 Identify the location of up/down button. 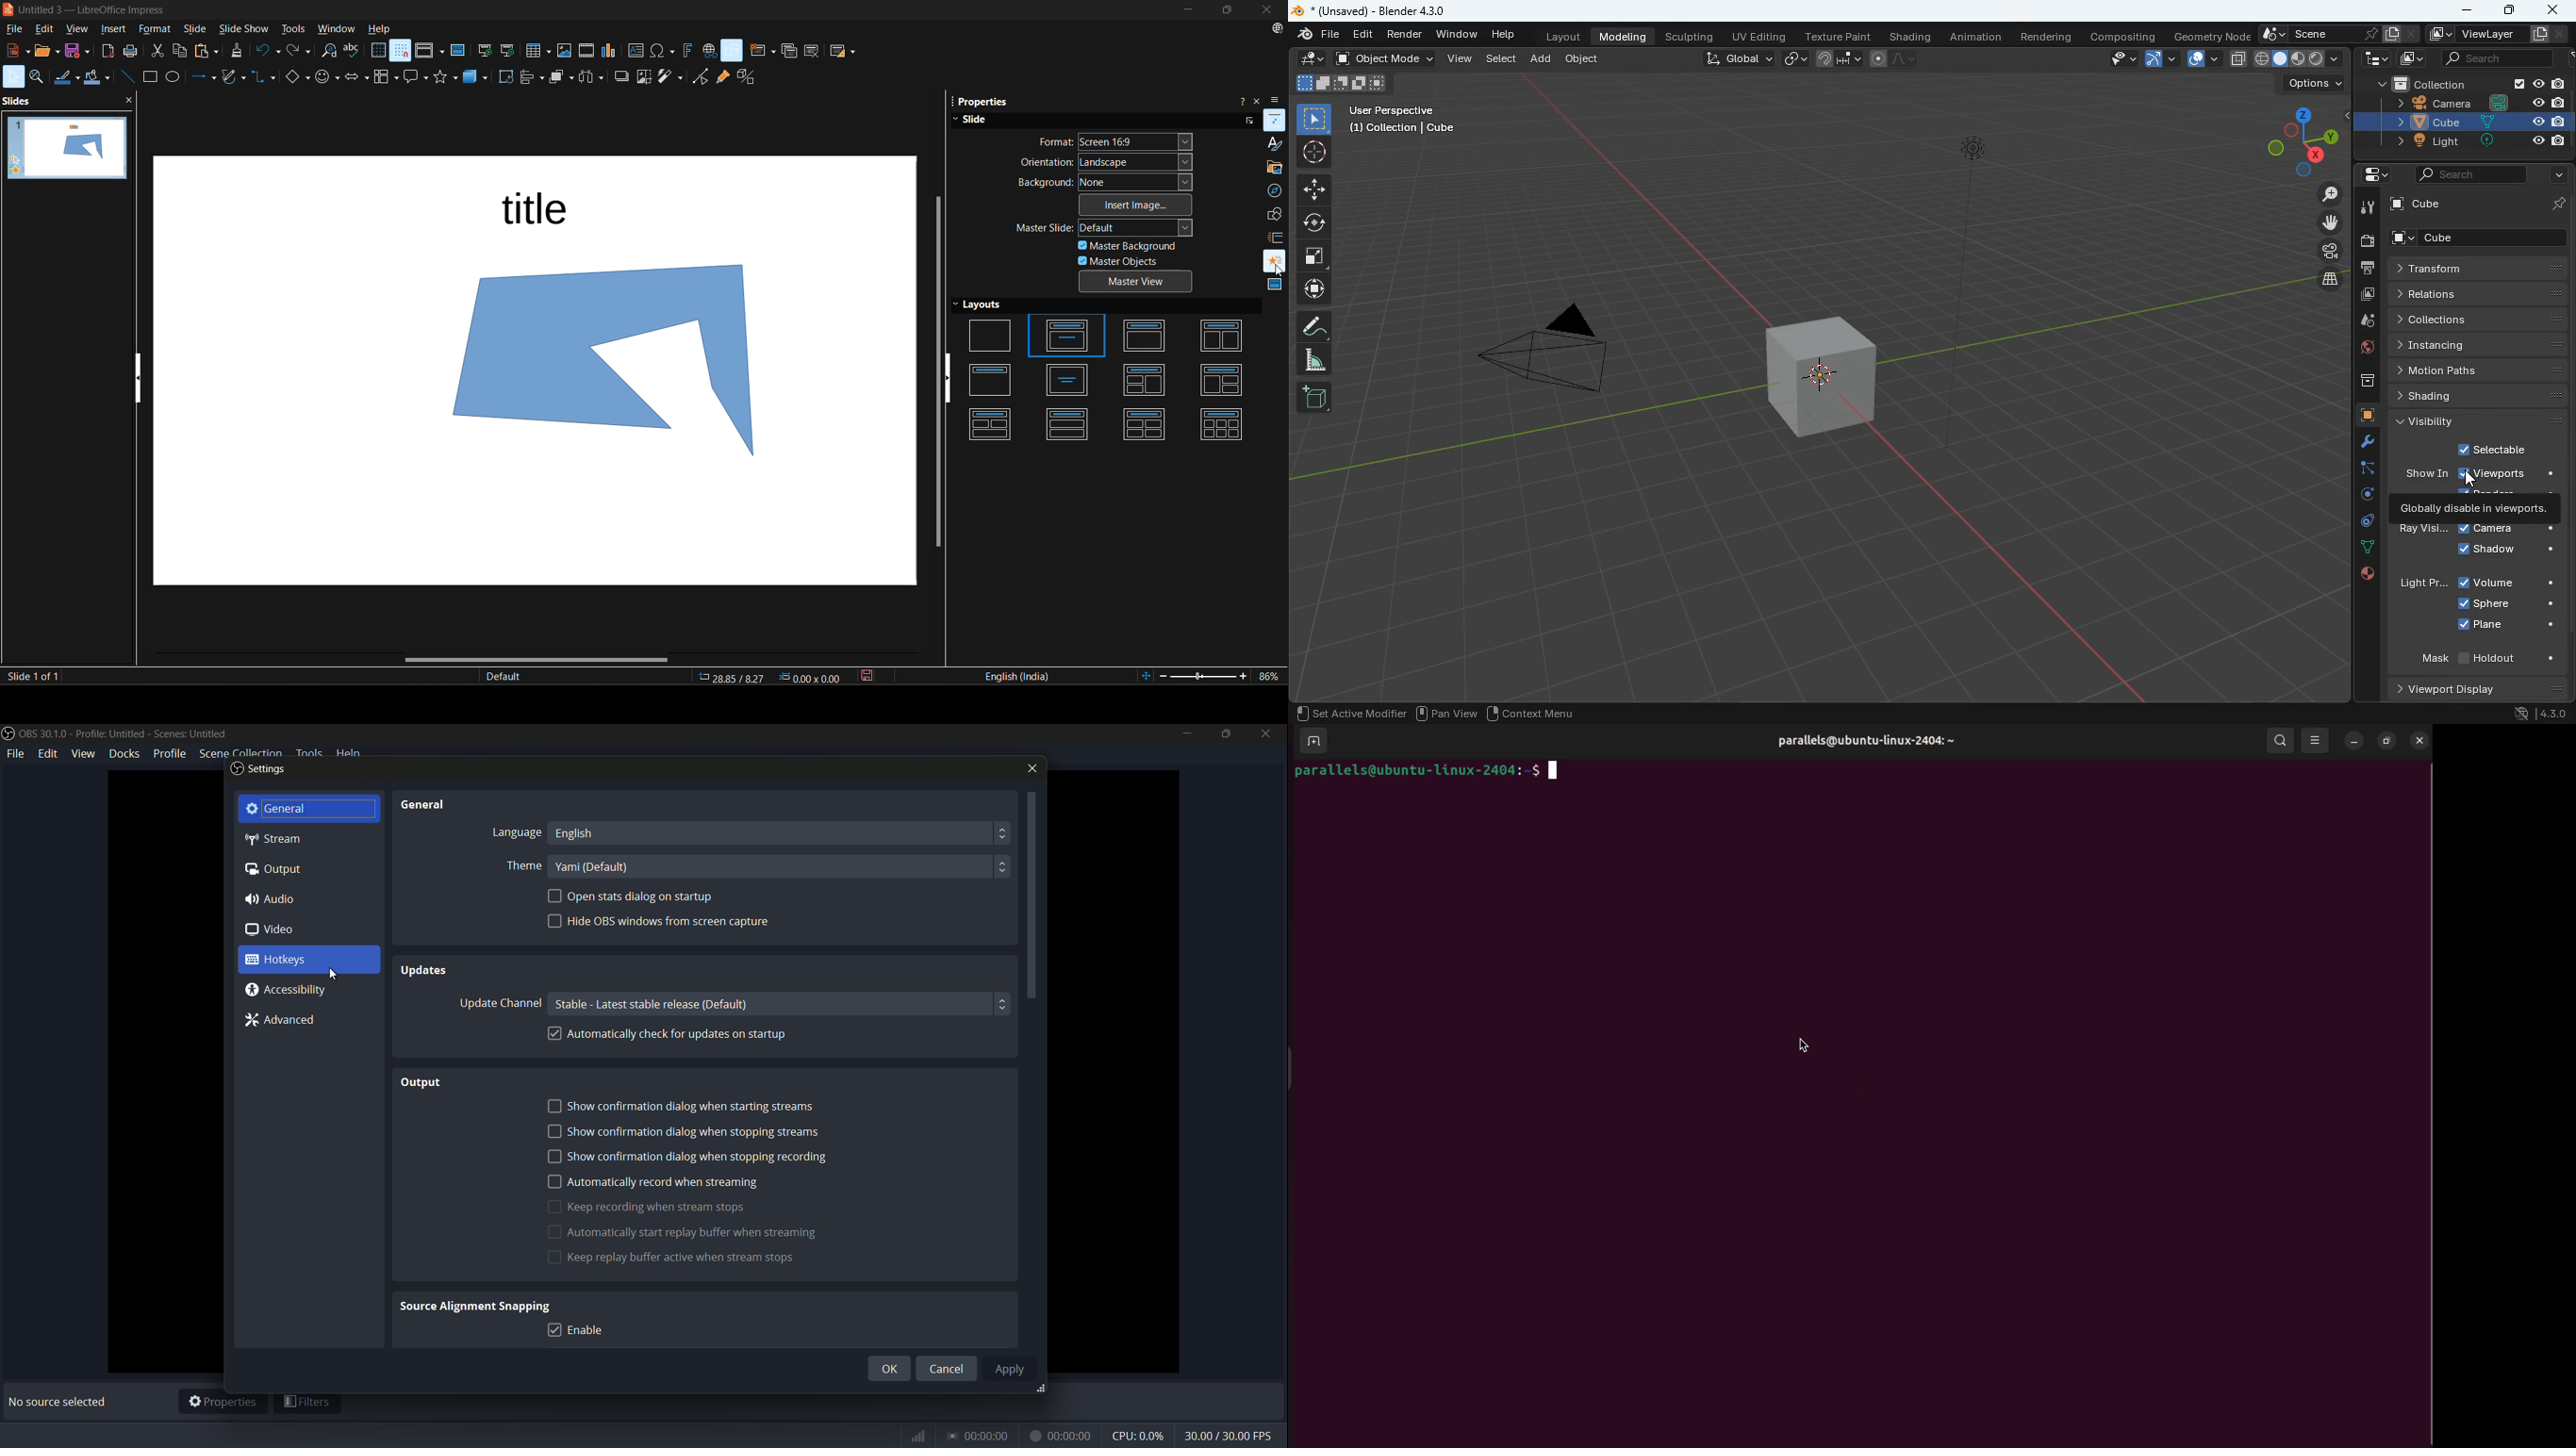
(999, 830).